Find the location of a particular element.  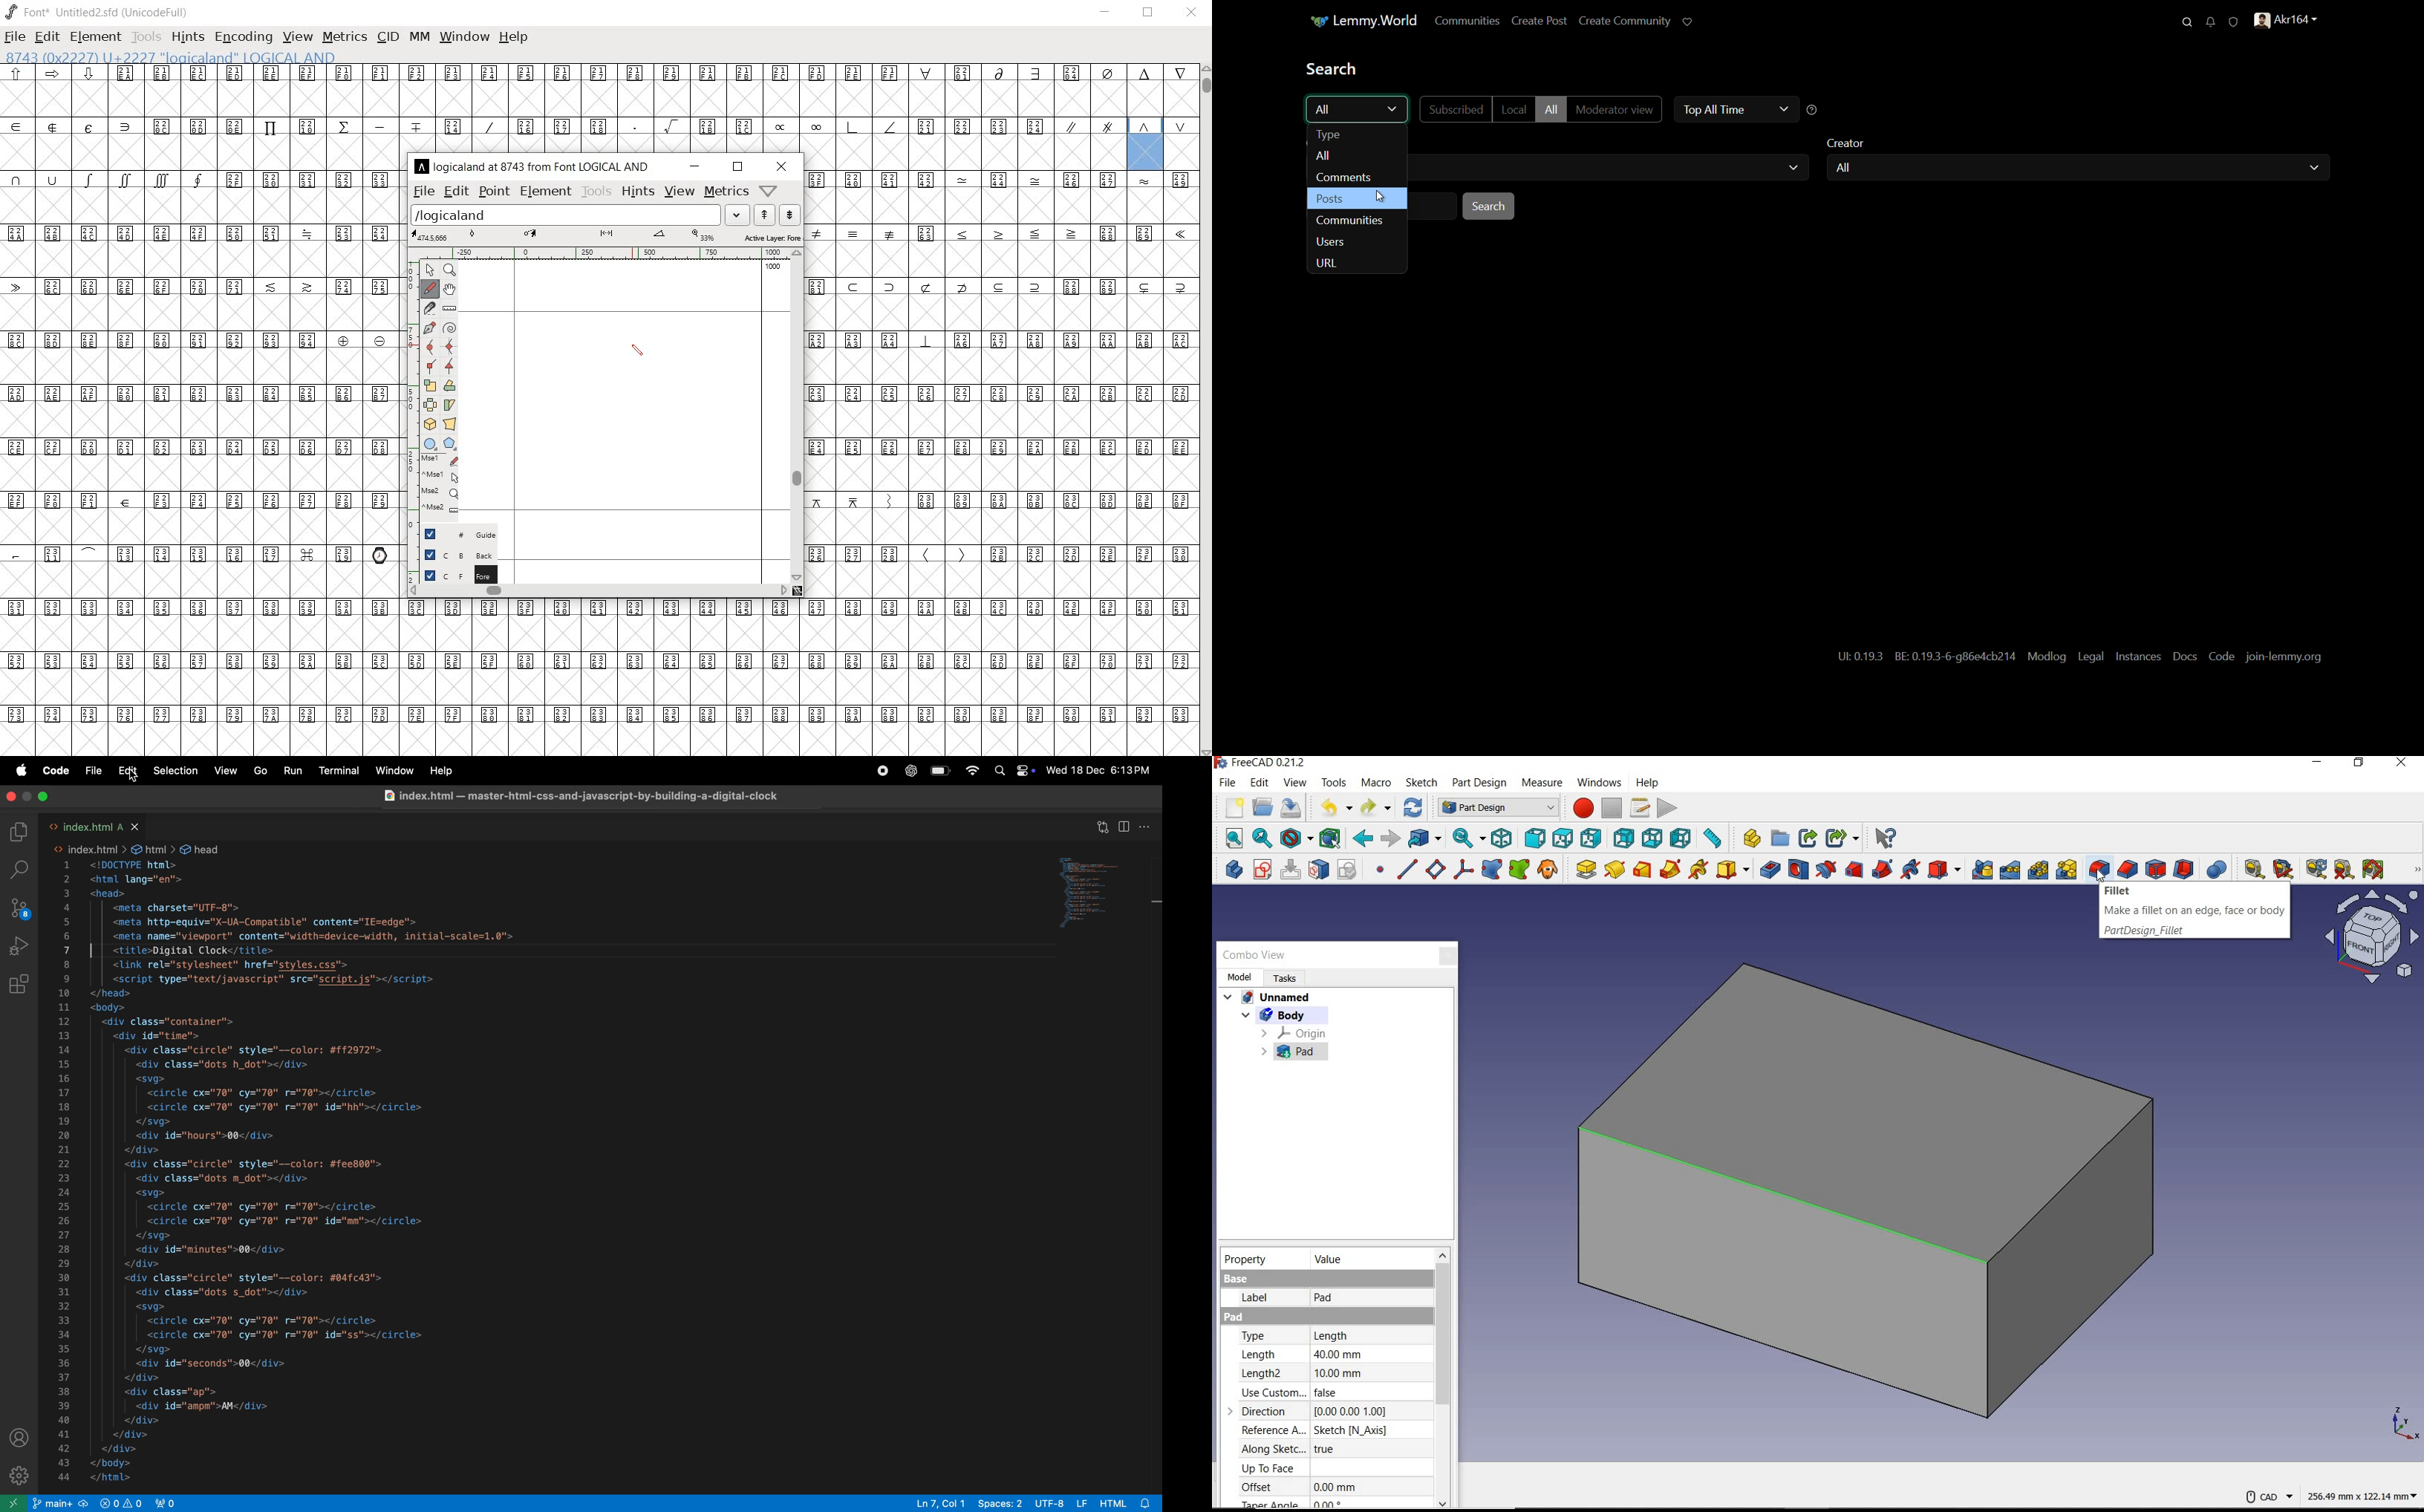

part design is located at coordinates (1480, 784).